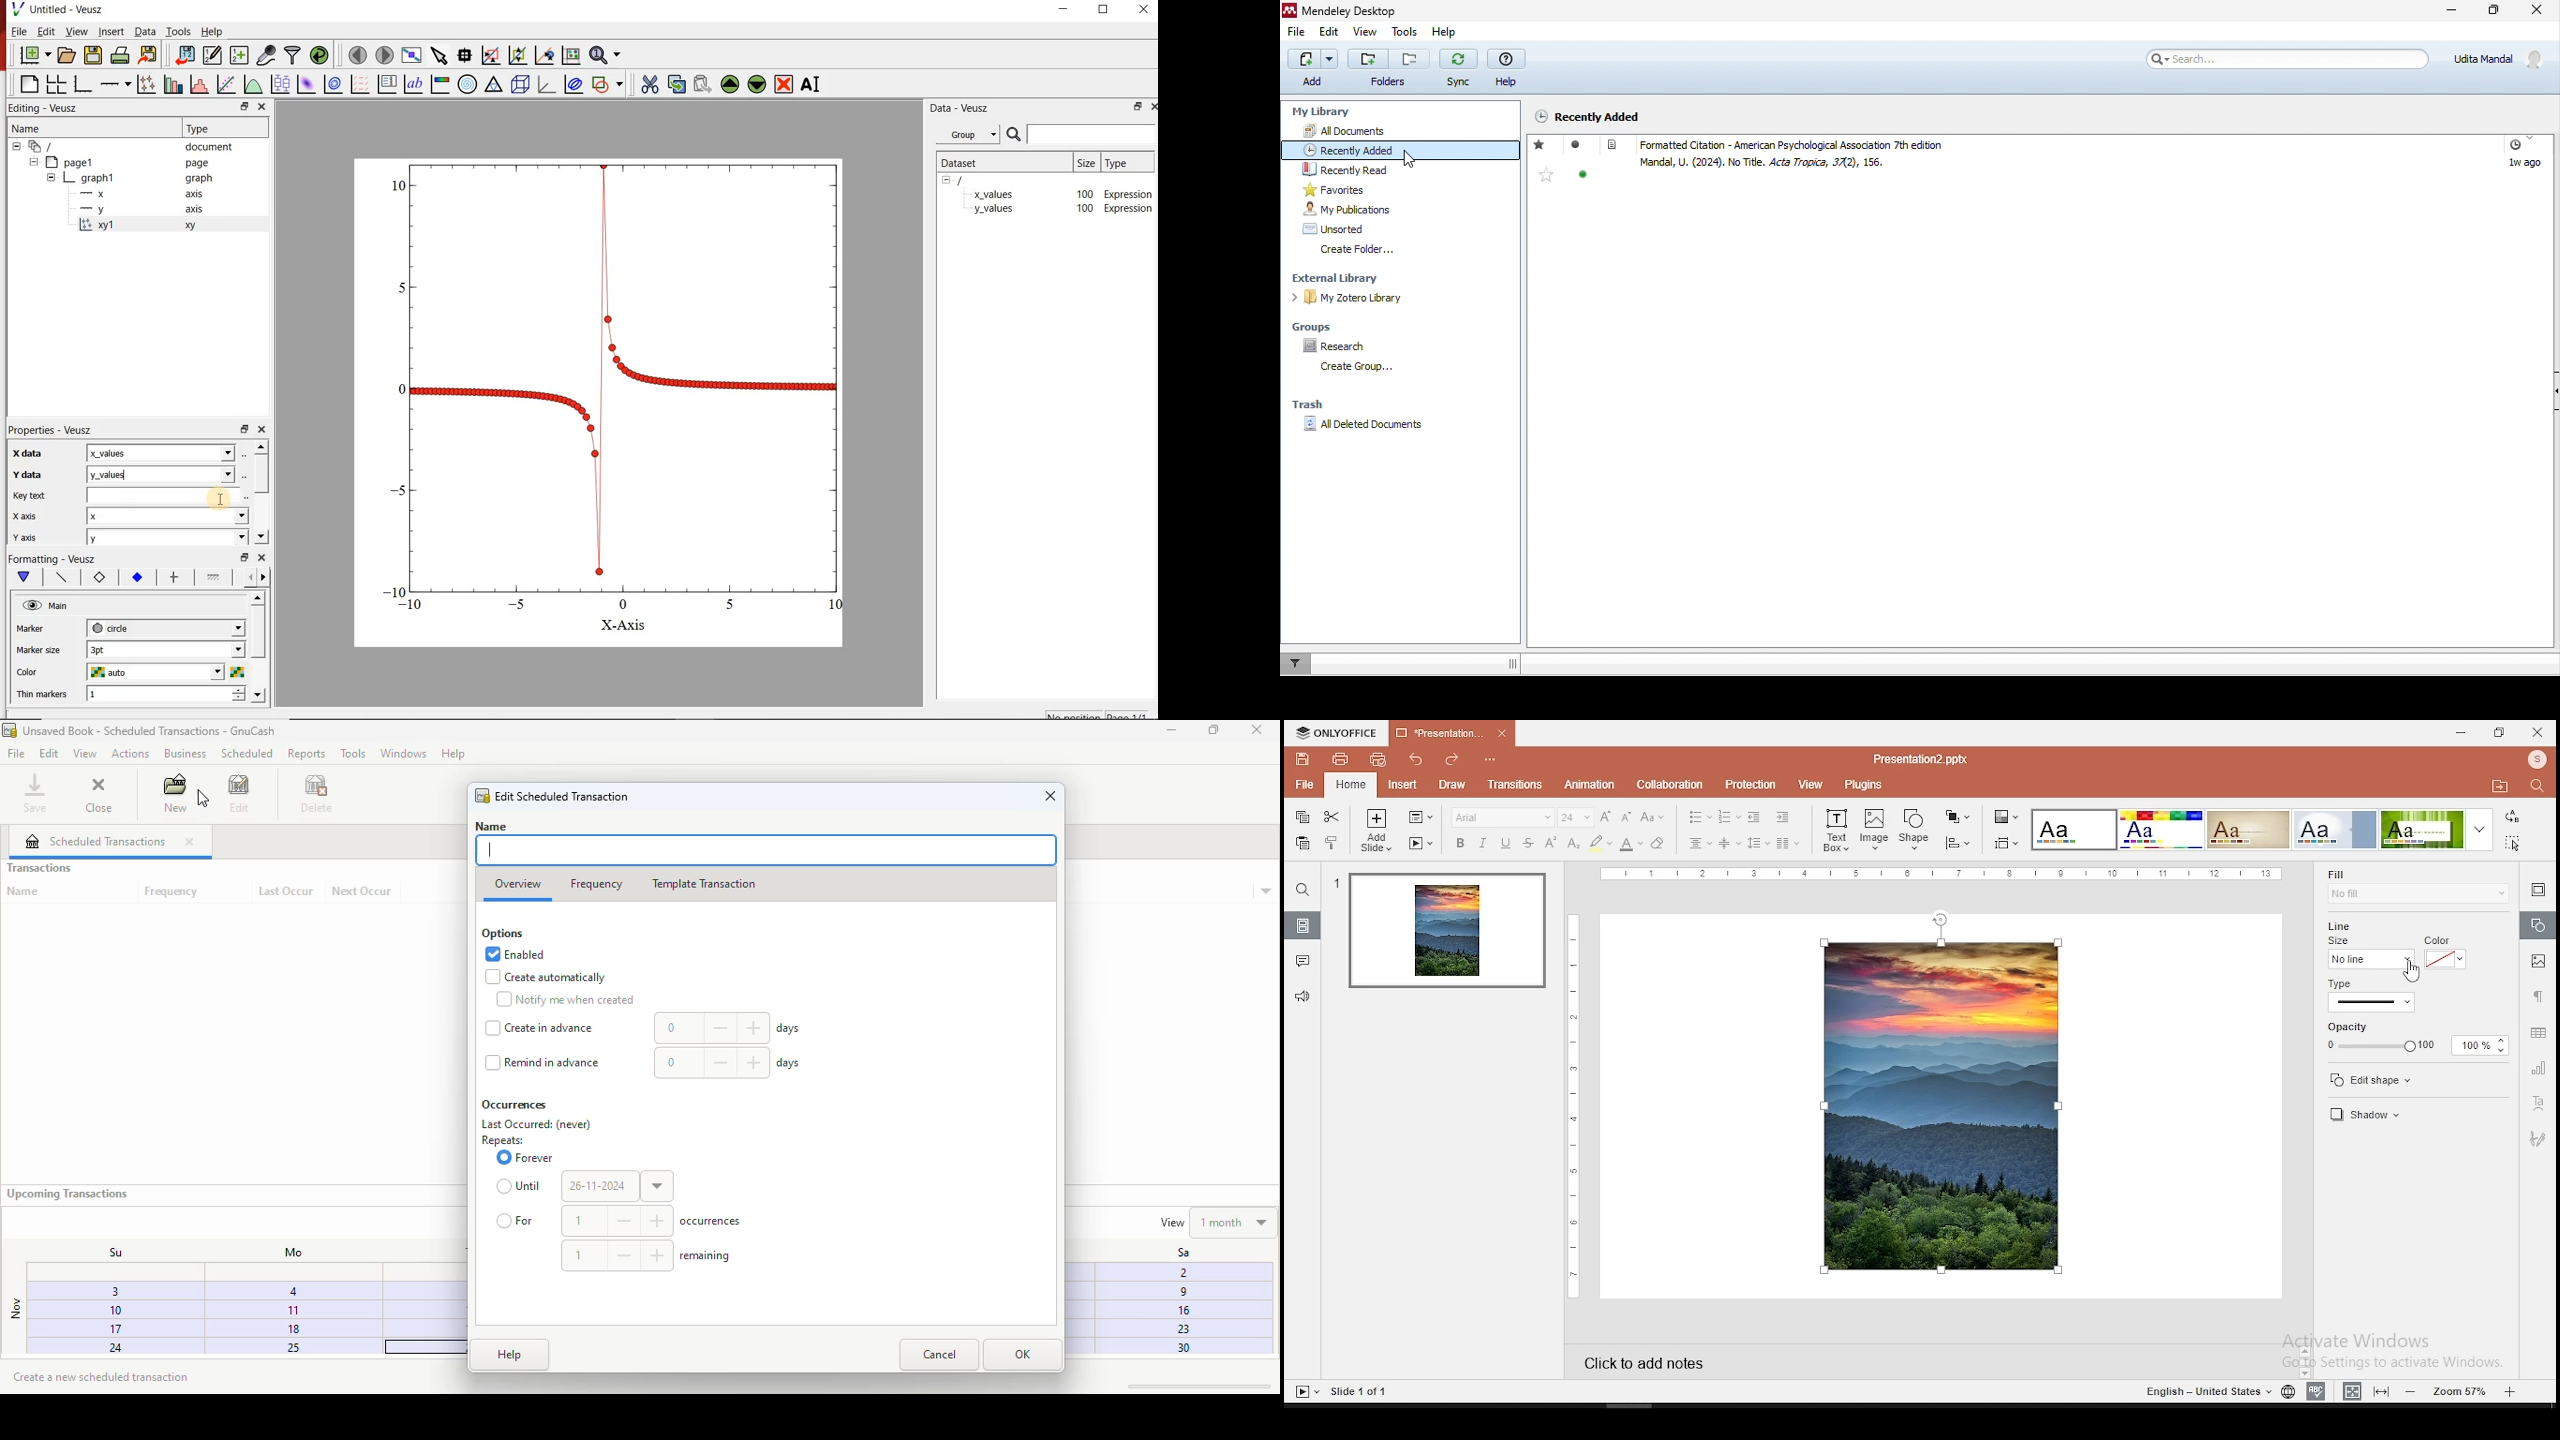 This screenshot has height=1456, width=2576. Describe the element at coordinates (334, 84) in the screenshot. I see `plot 2d dataset as contours` at that location.